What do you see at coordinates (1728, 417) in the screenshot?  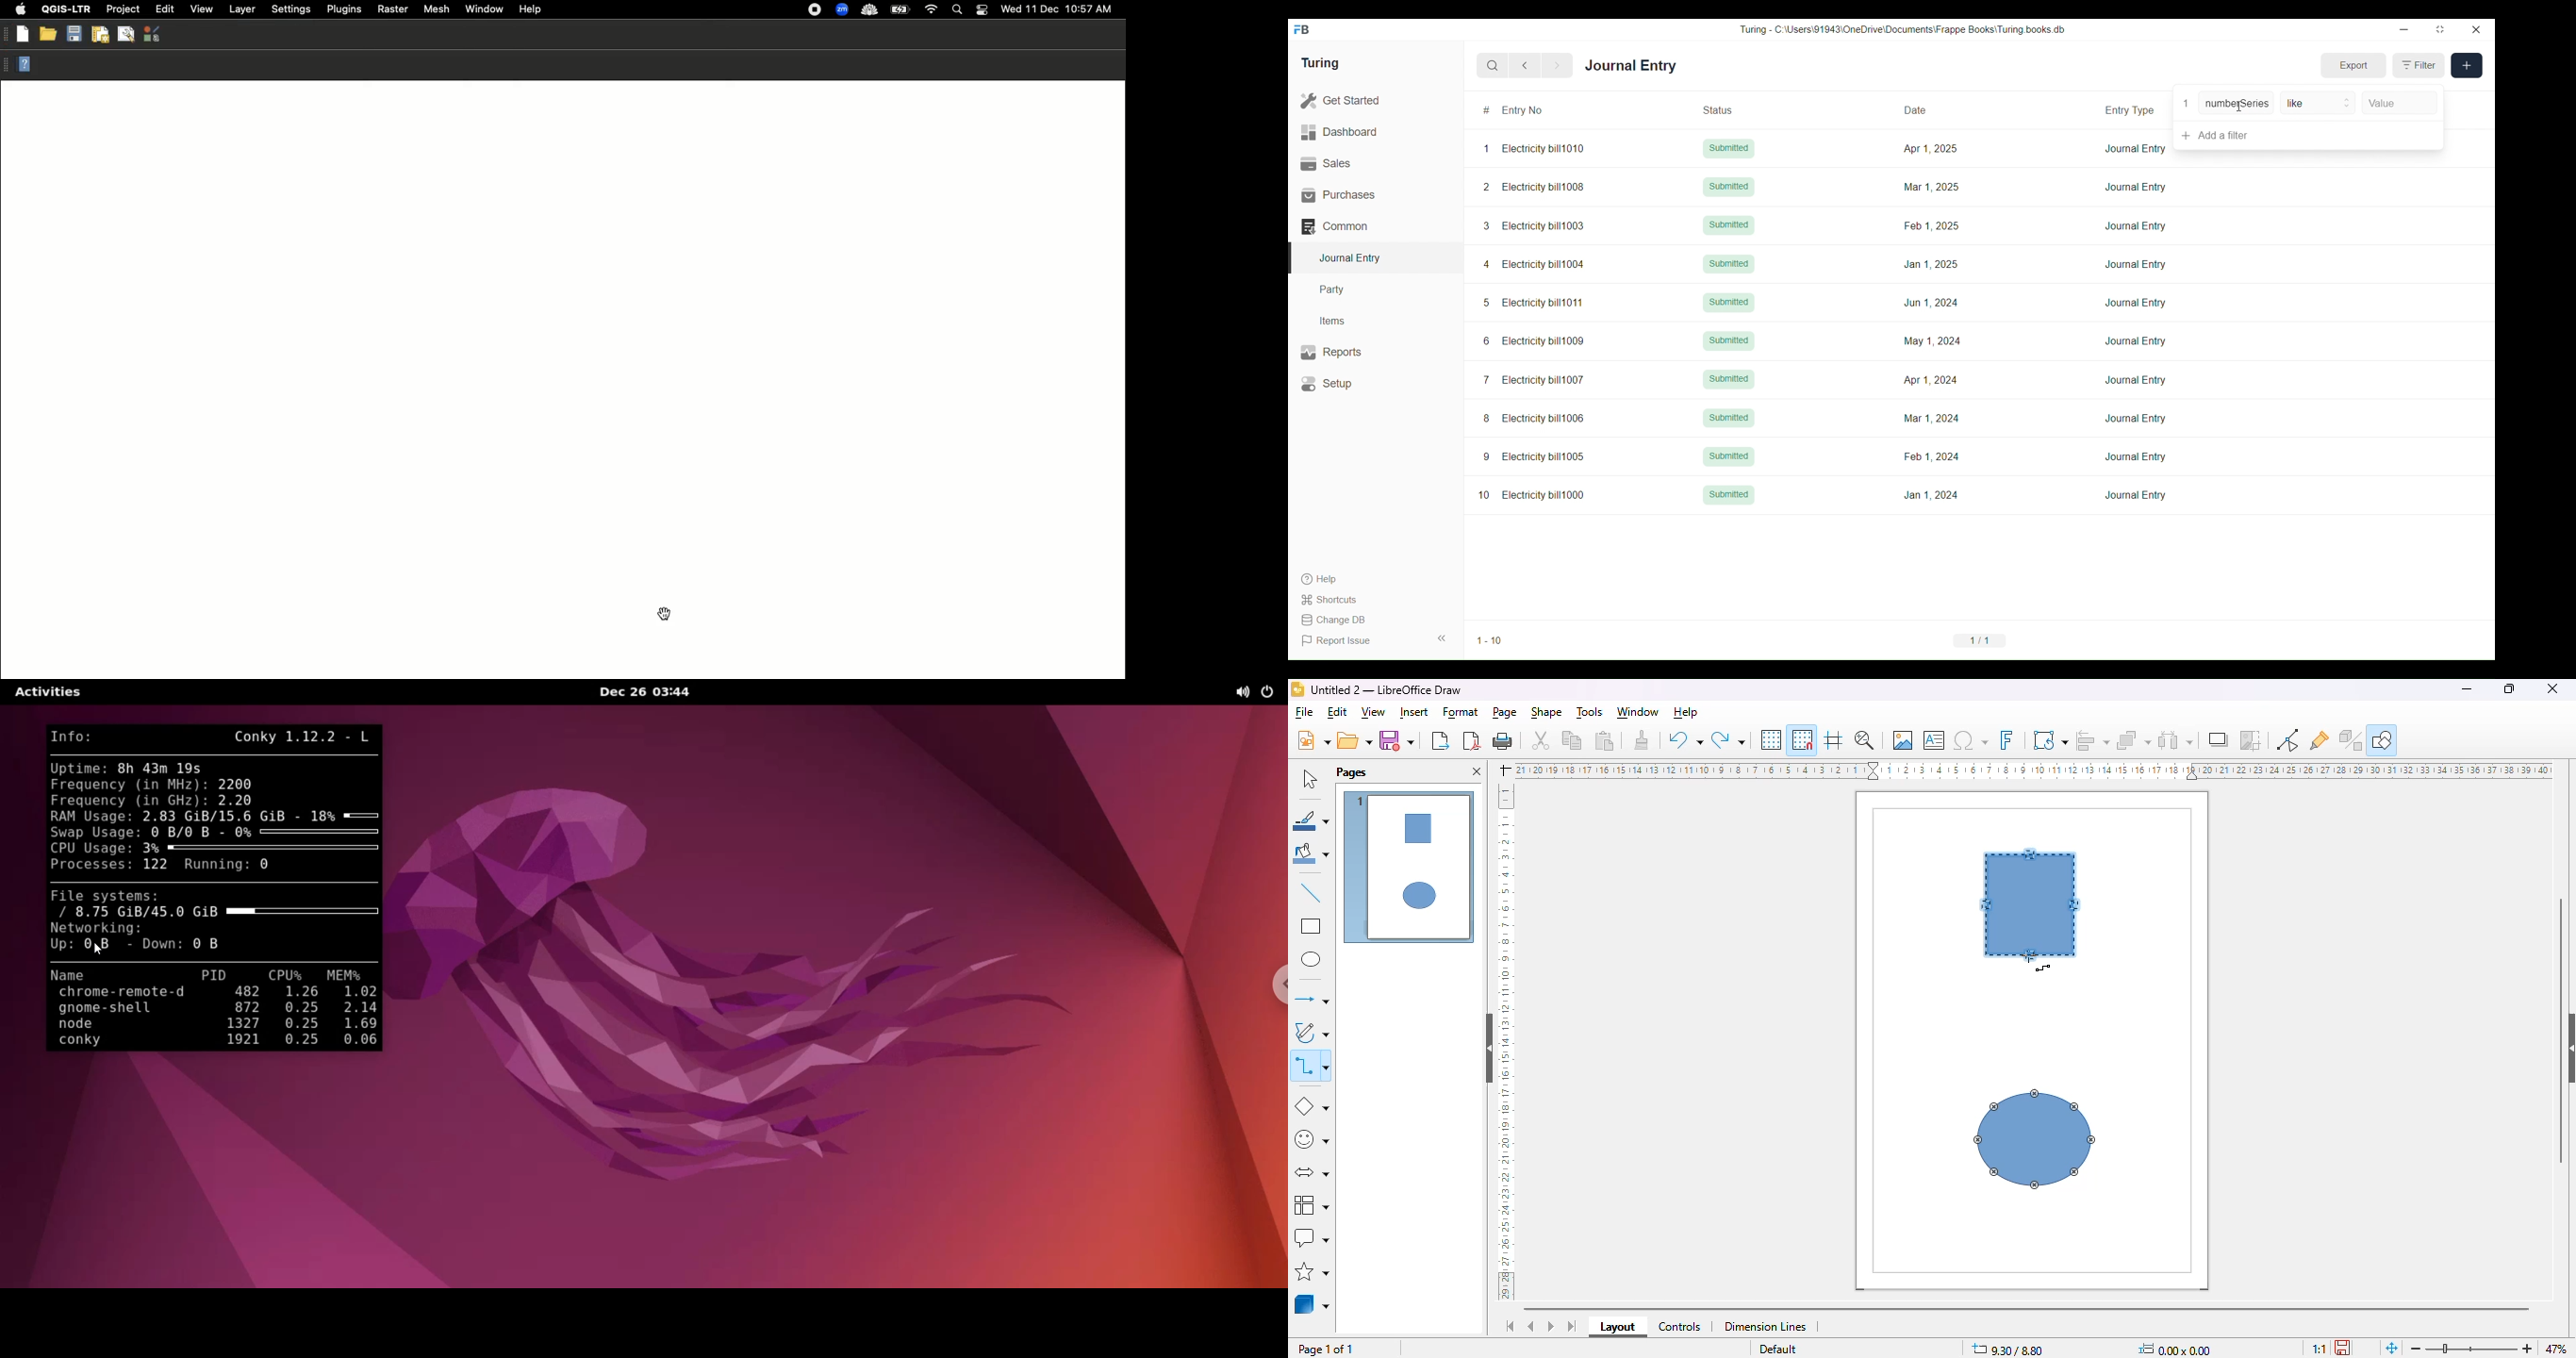 I see `Submitted` at bounding box center [1728, 417].